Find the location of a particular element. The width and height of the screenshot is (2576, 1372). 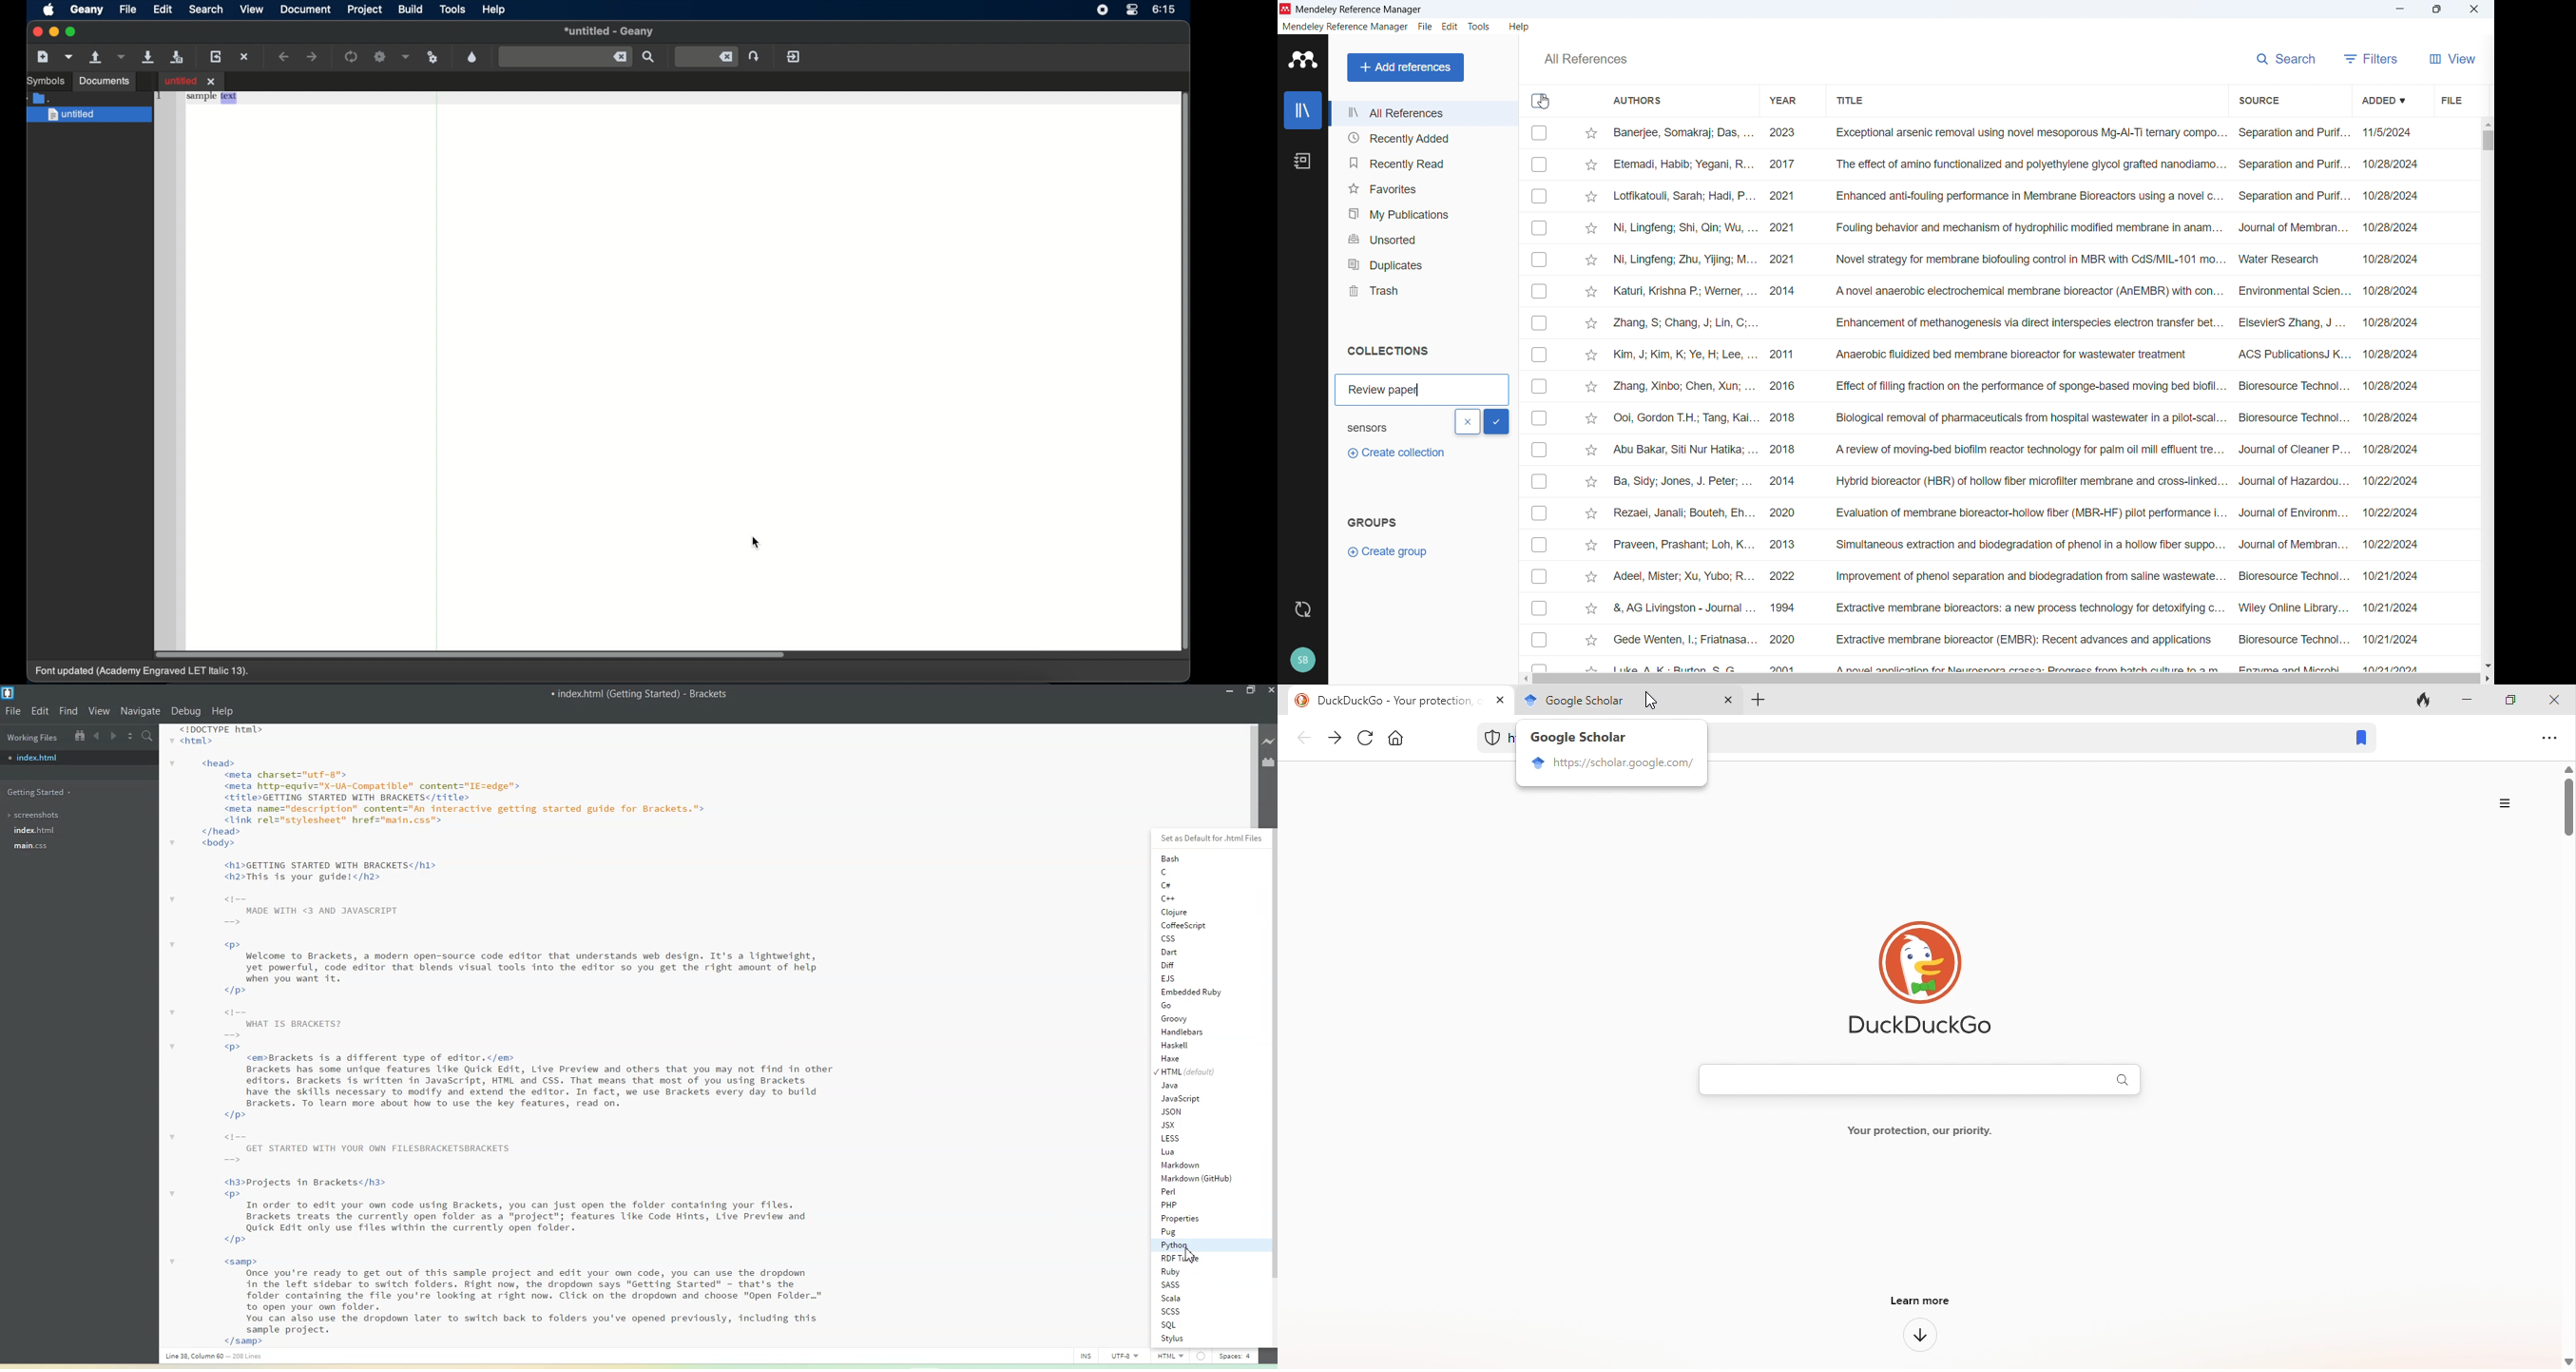

Select respective publication is located at coordinates (1539, 386).